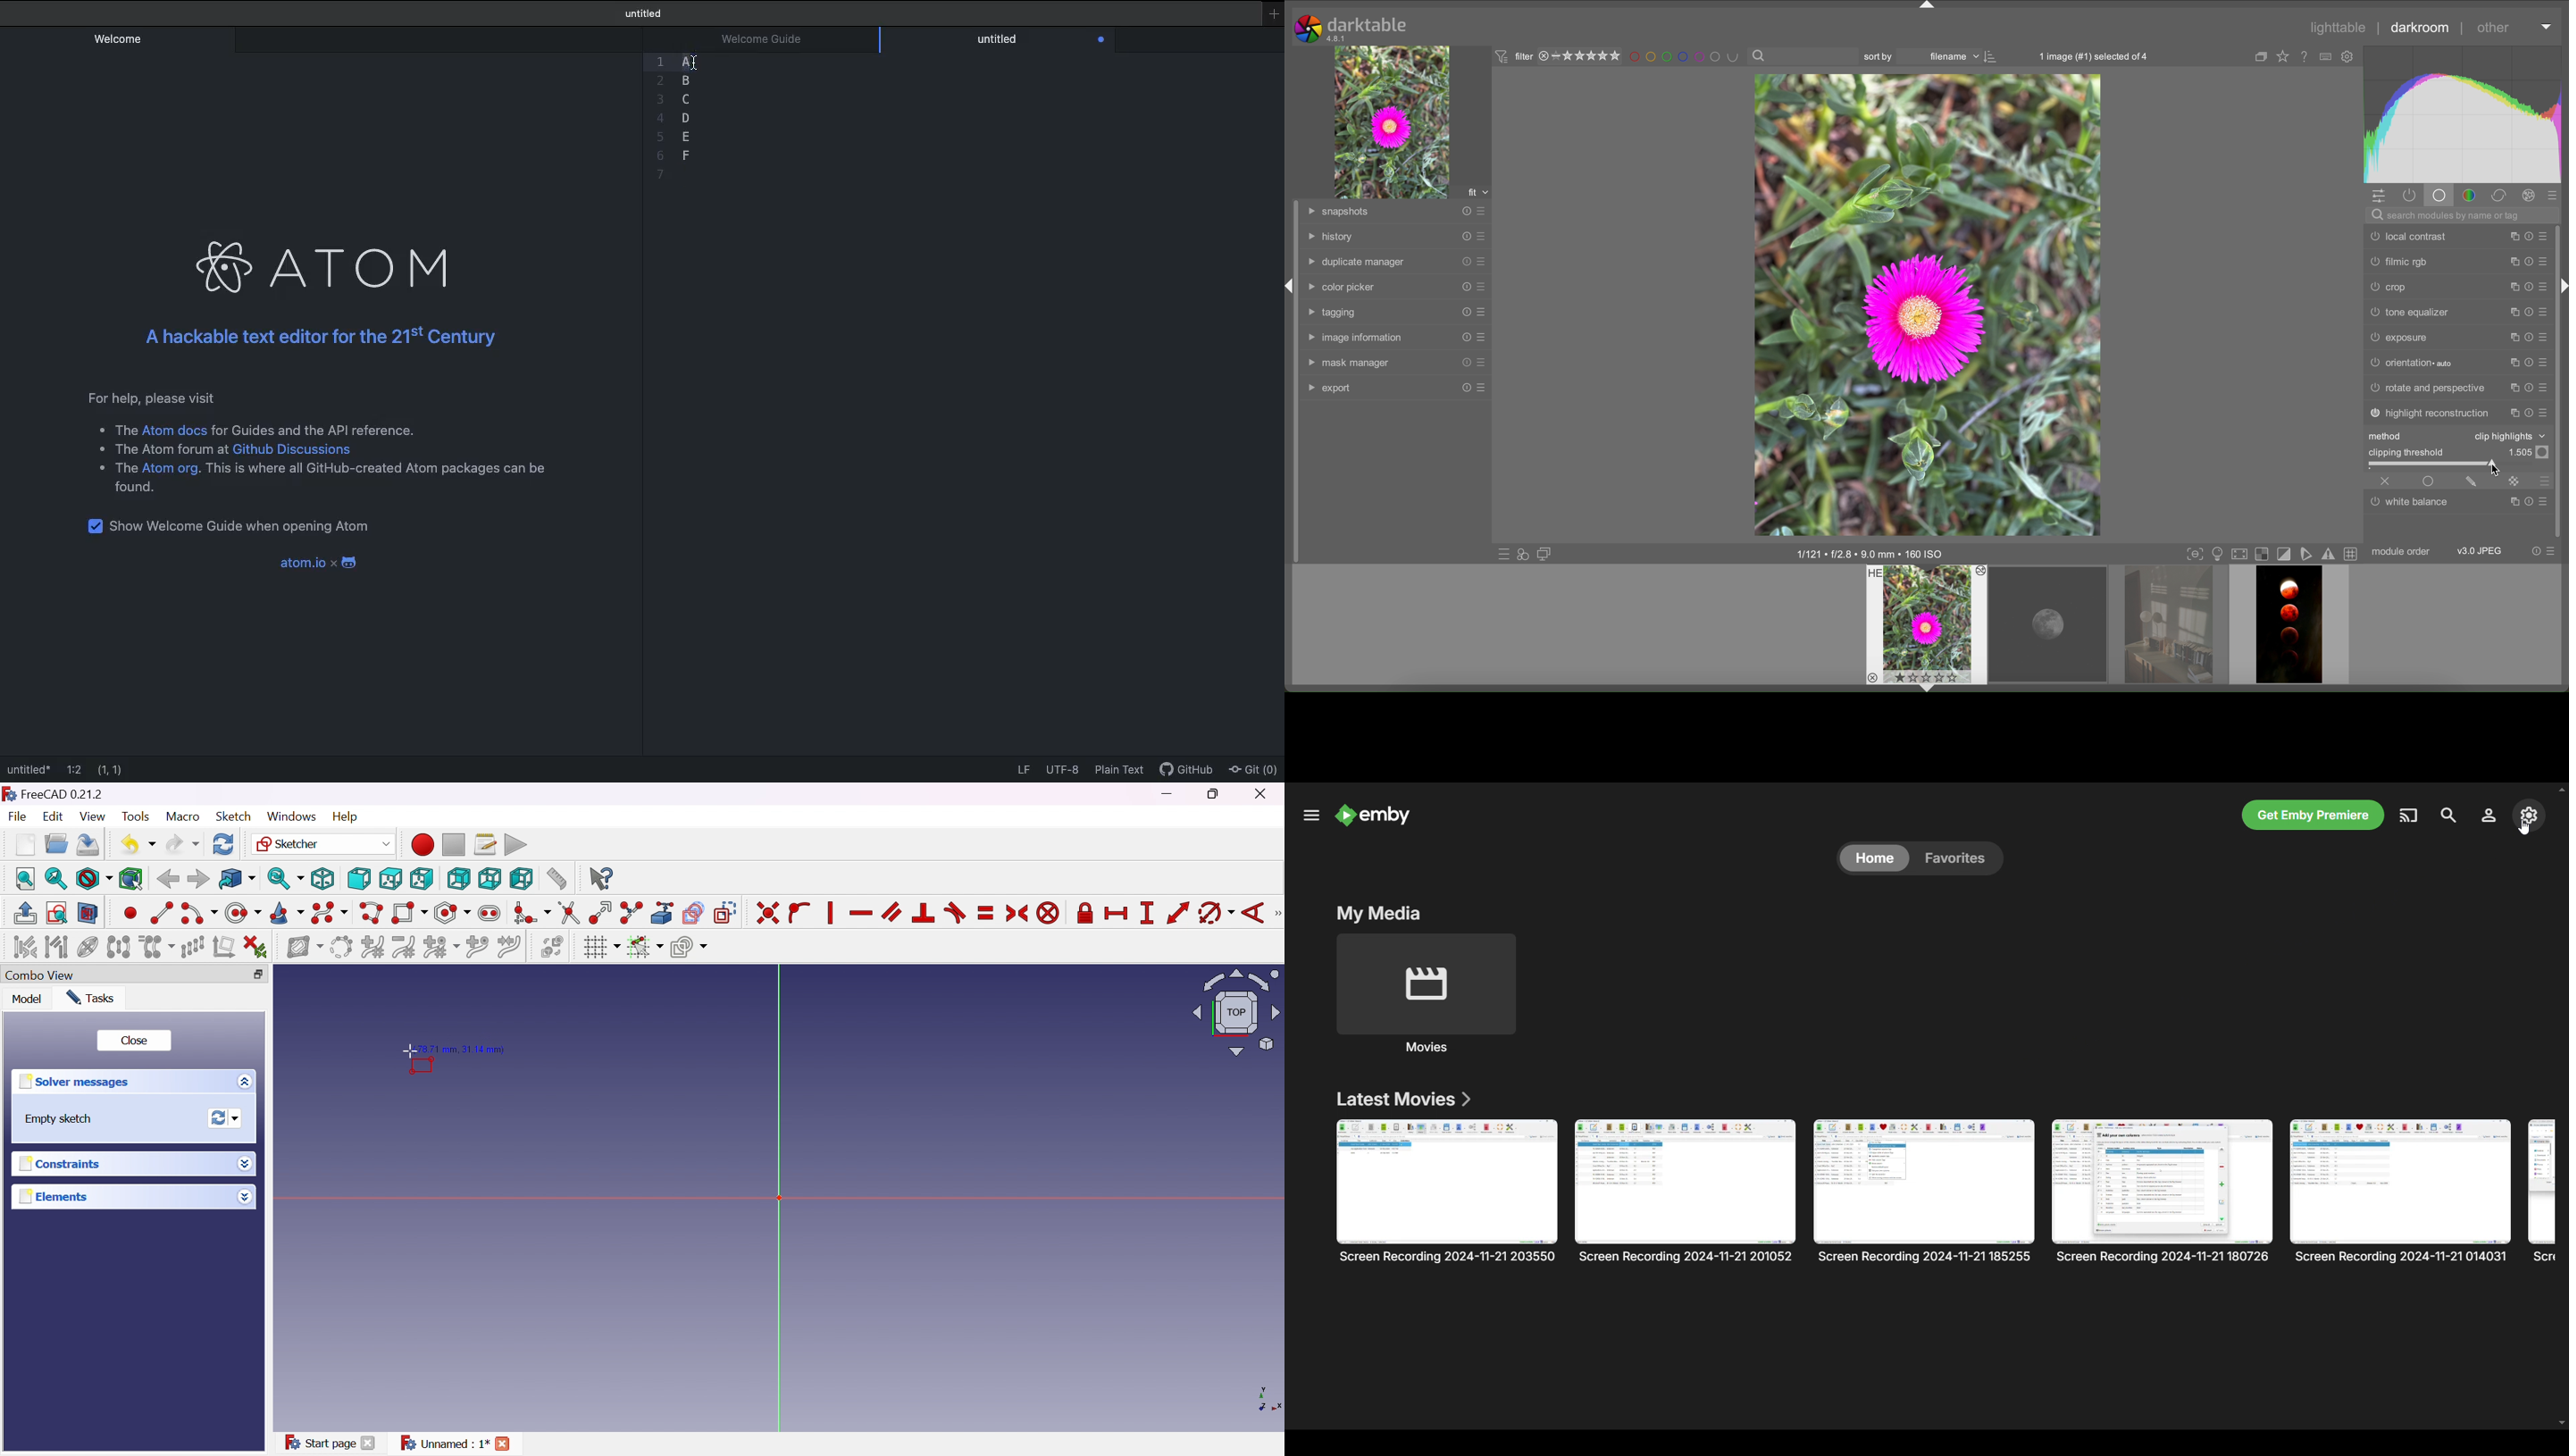  What do you see at coordinates (373, 946) in the screenshot?
I see `Increase B-spline degree` at bounding box center [373, 946].